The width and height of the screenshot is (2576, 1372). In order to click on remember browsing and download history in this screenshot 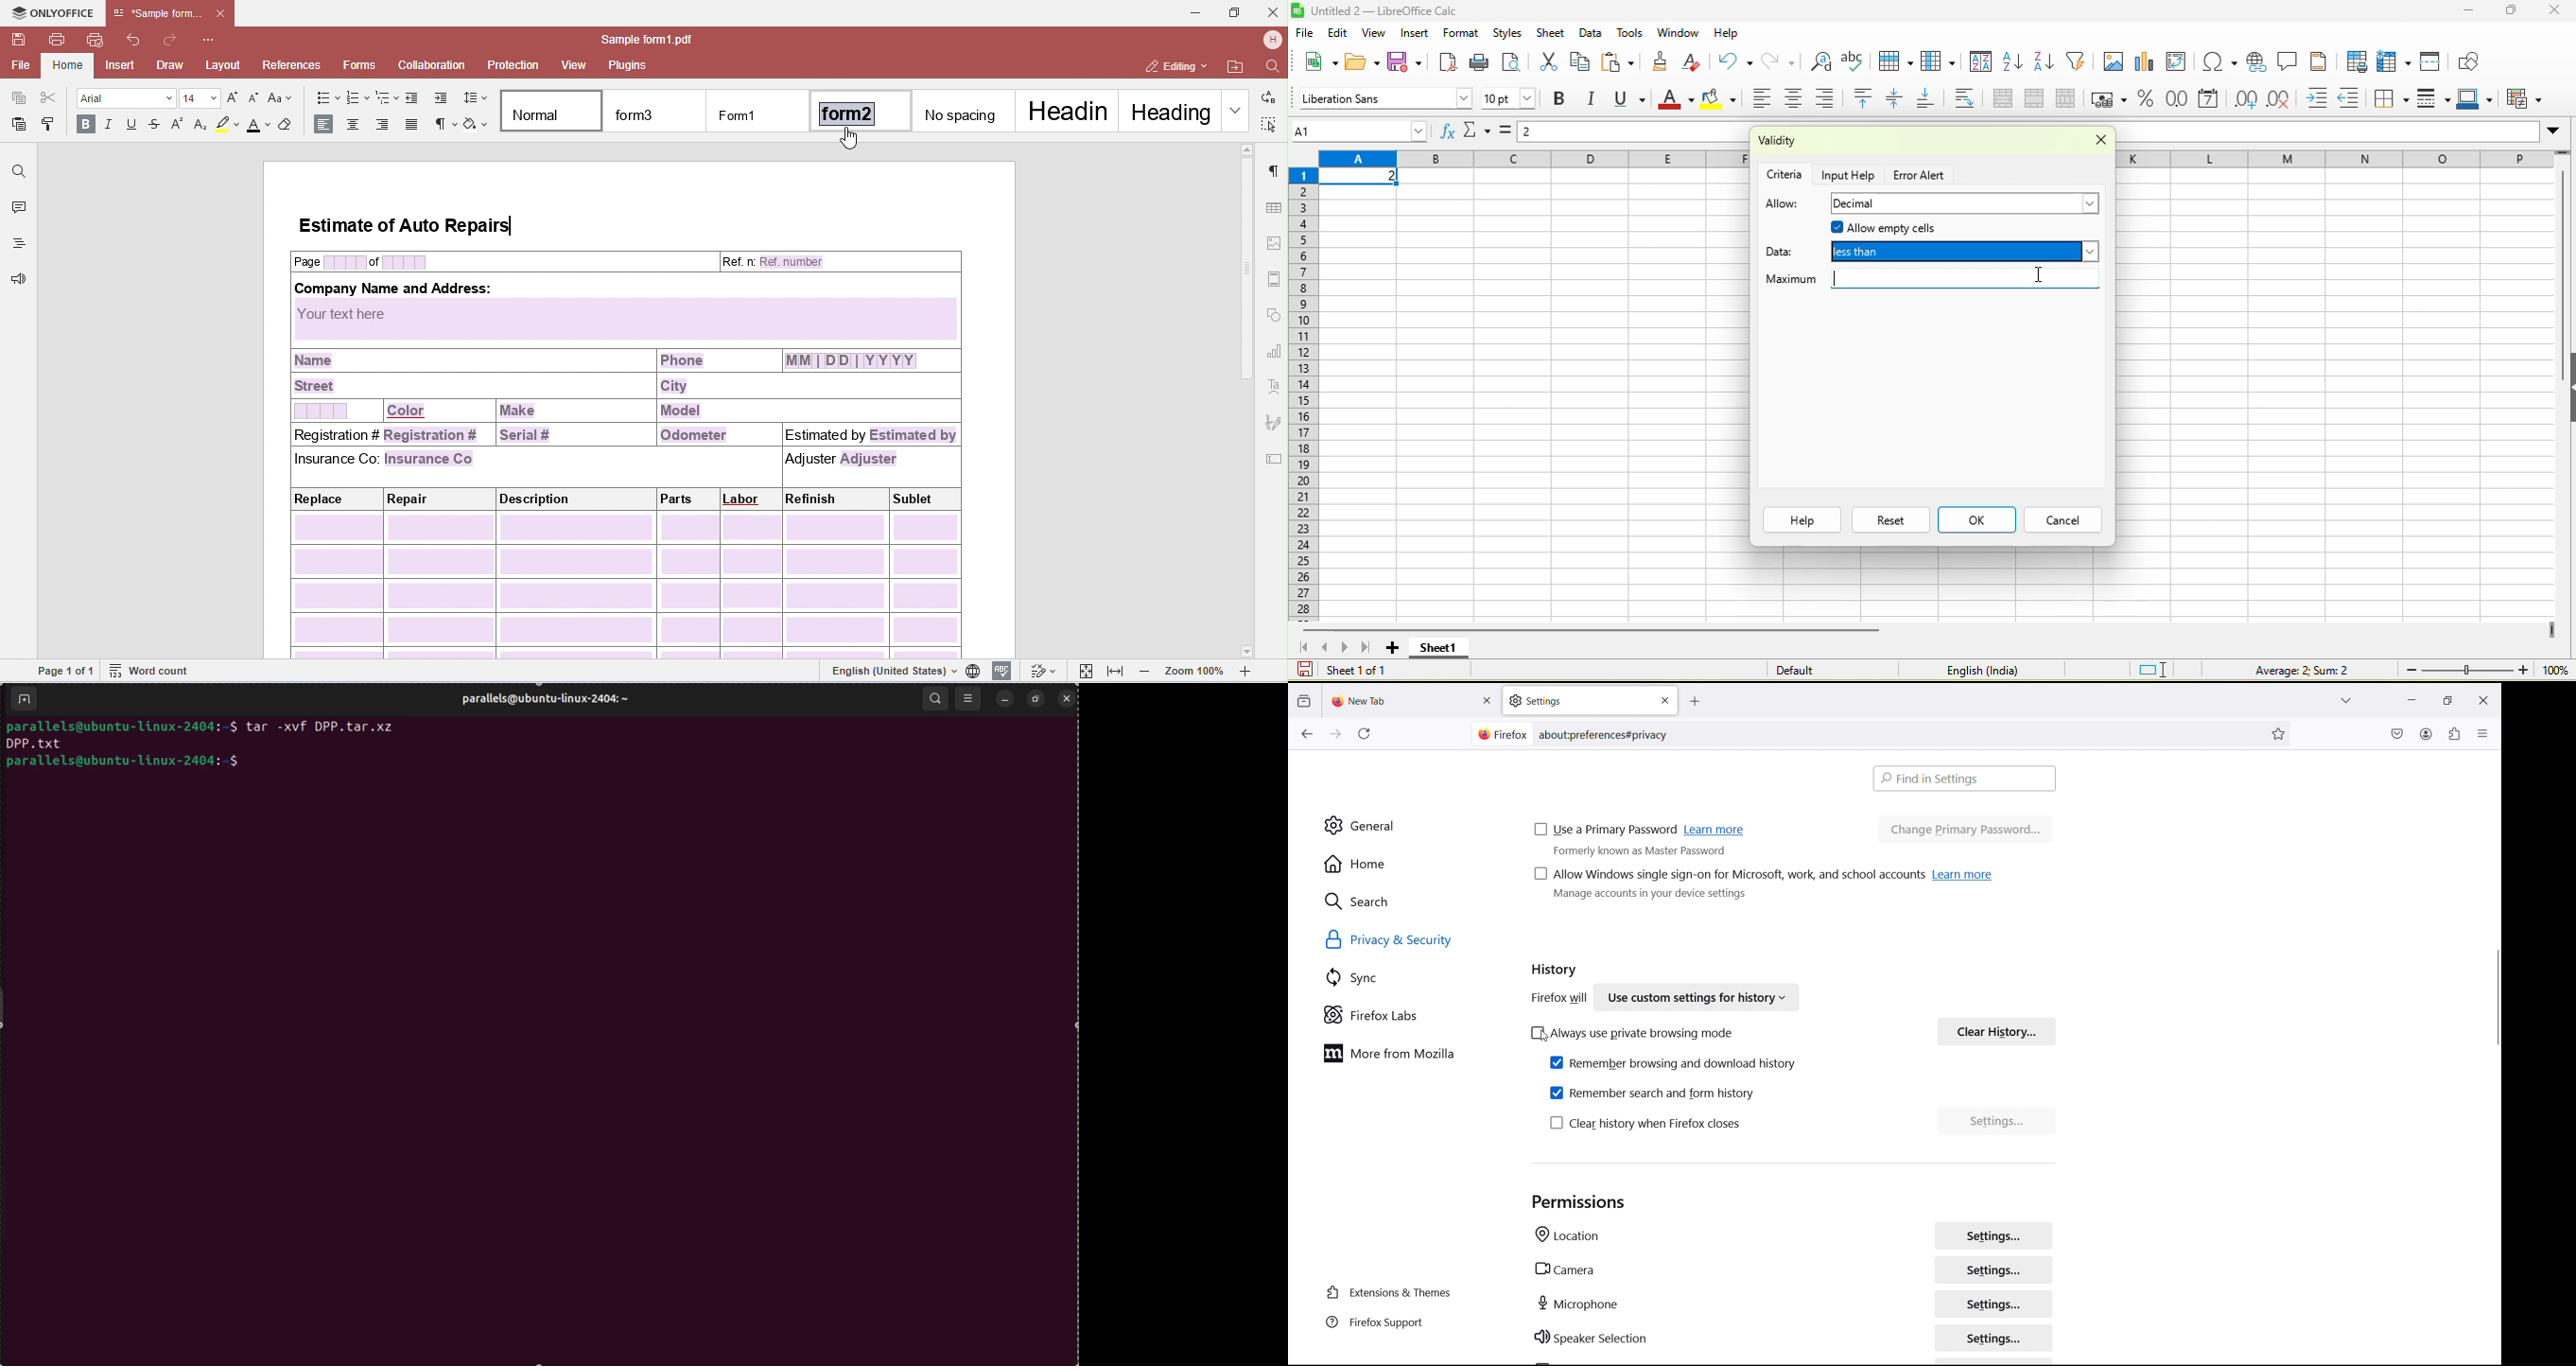, I will do `click(1674, 1062)`.